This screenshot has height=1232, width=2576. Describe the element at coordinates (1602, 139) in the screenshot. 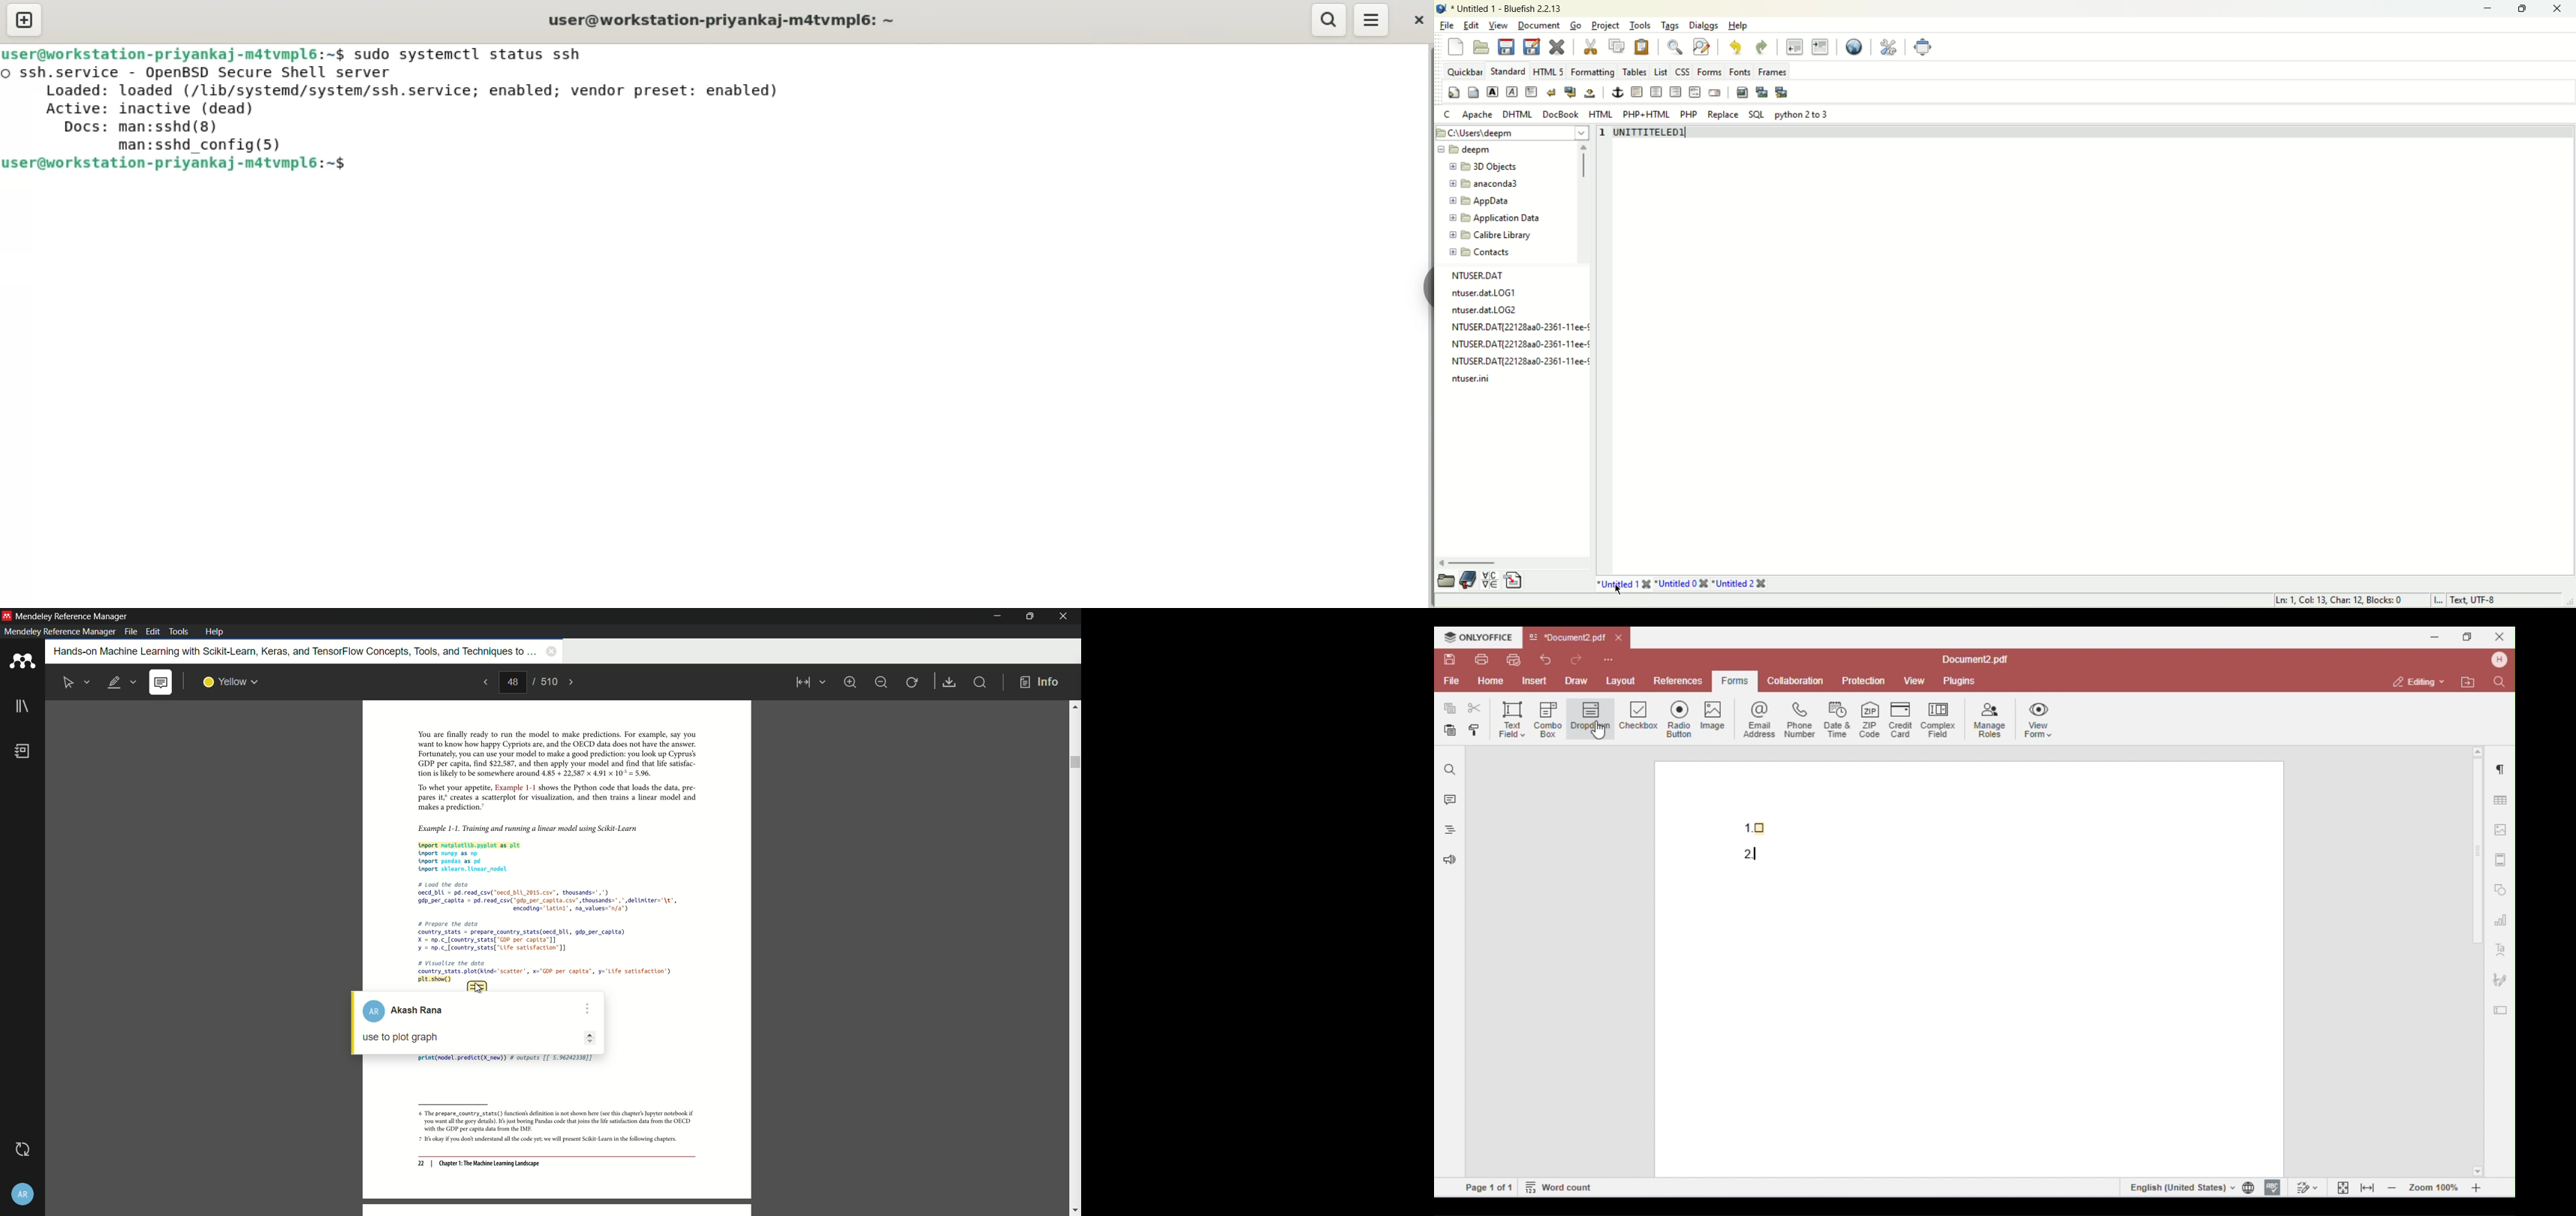

I see `line number` at that location.